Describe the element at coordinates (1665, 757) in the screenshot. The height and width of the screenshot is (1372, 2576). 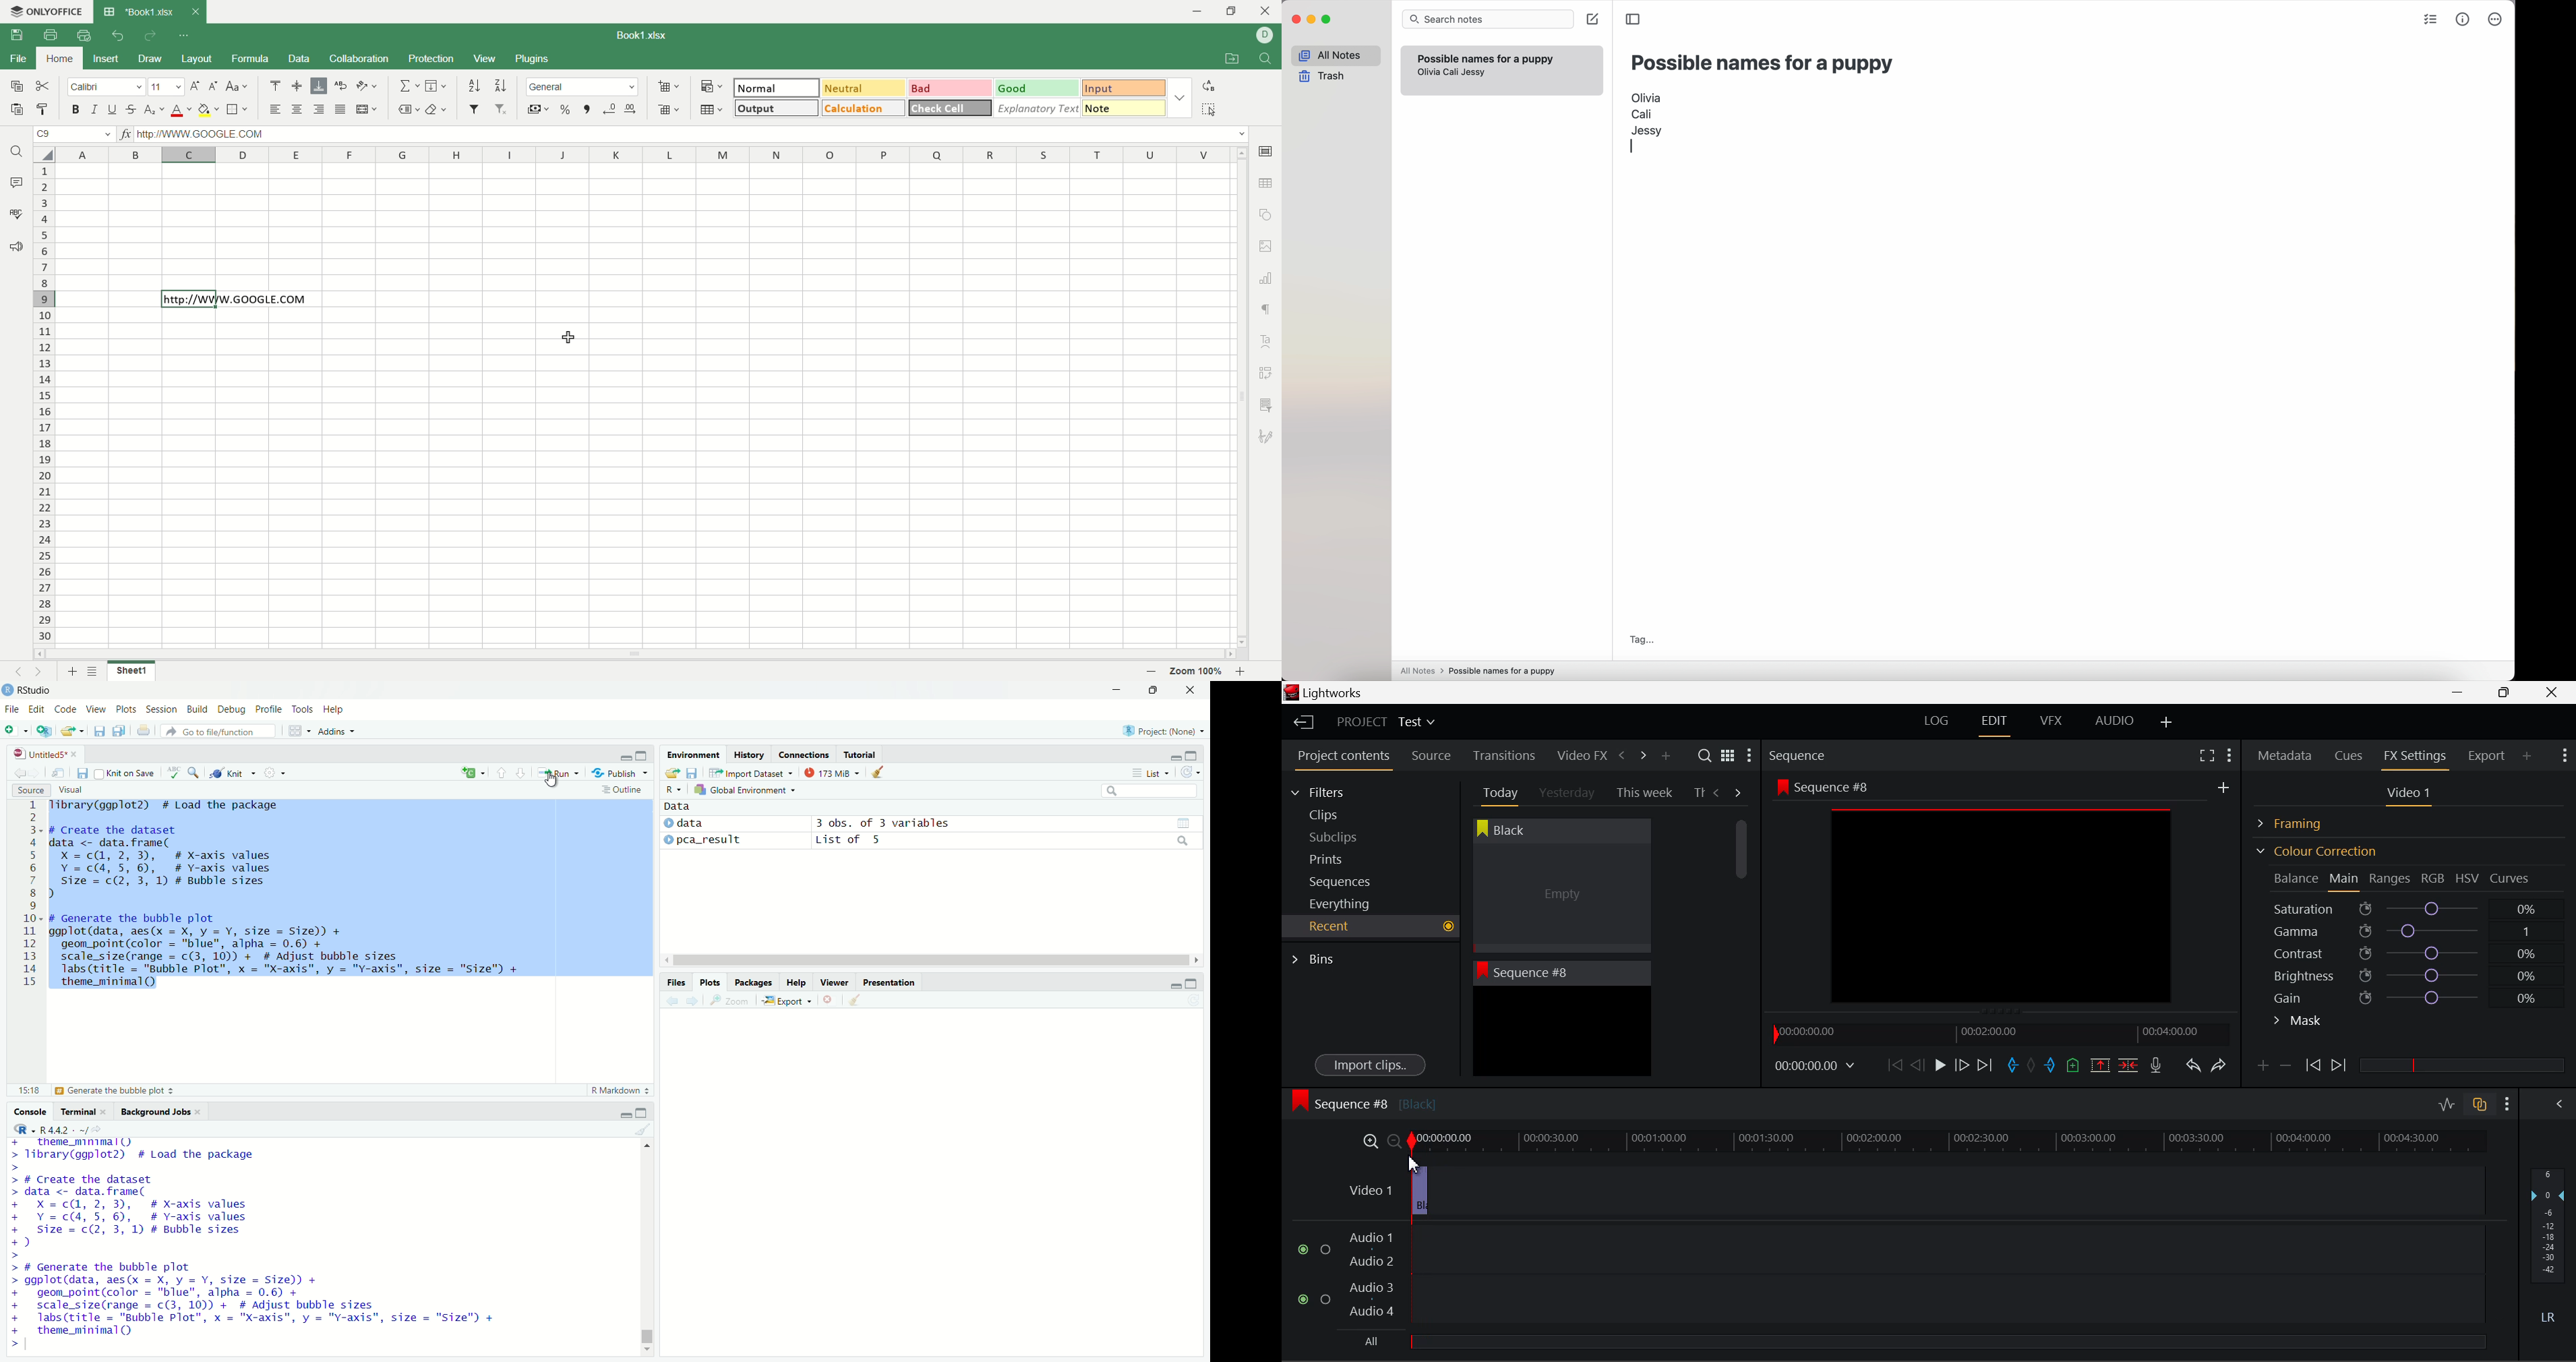
I see `Add Panel` at that location.